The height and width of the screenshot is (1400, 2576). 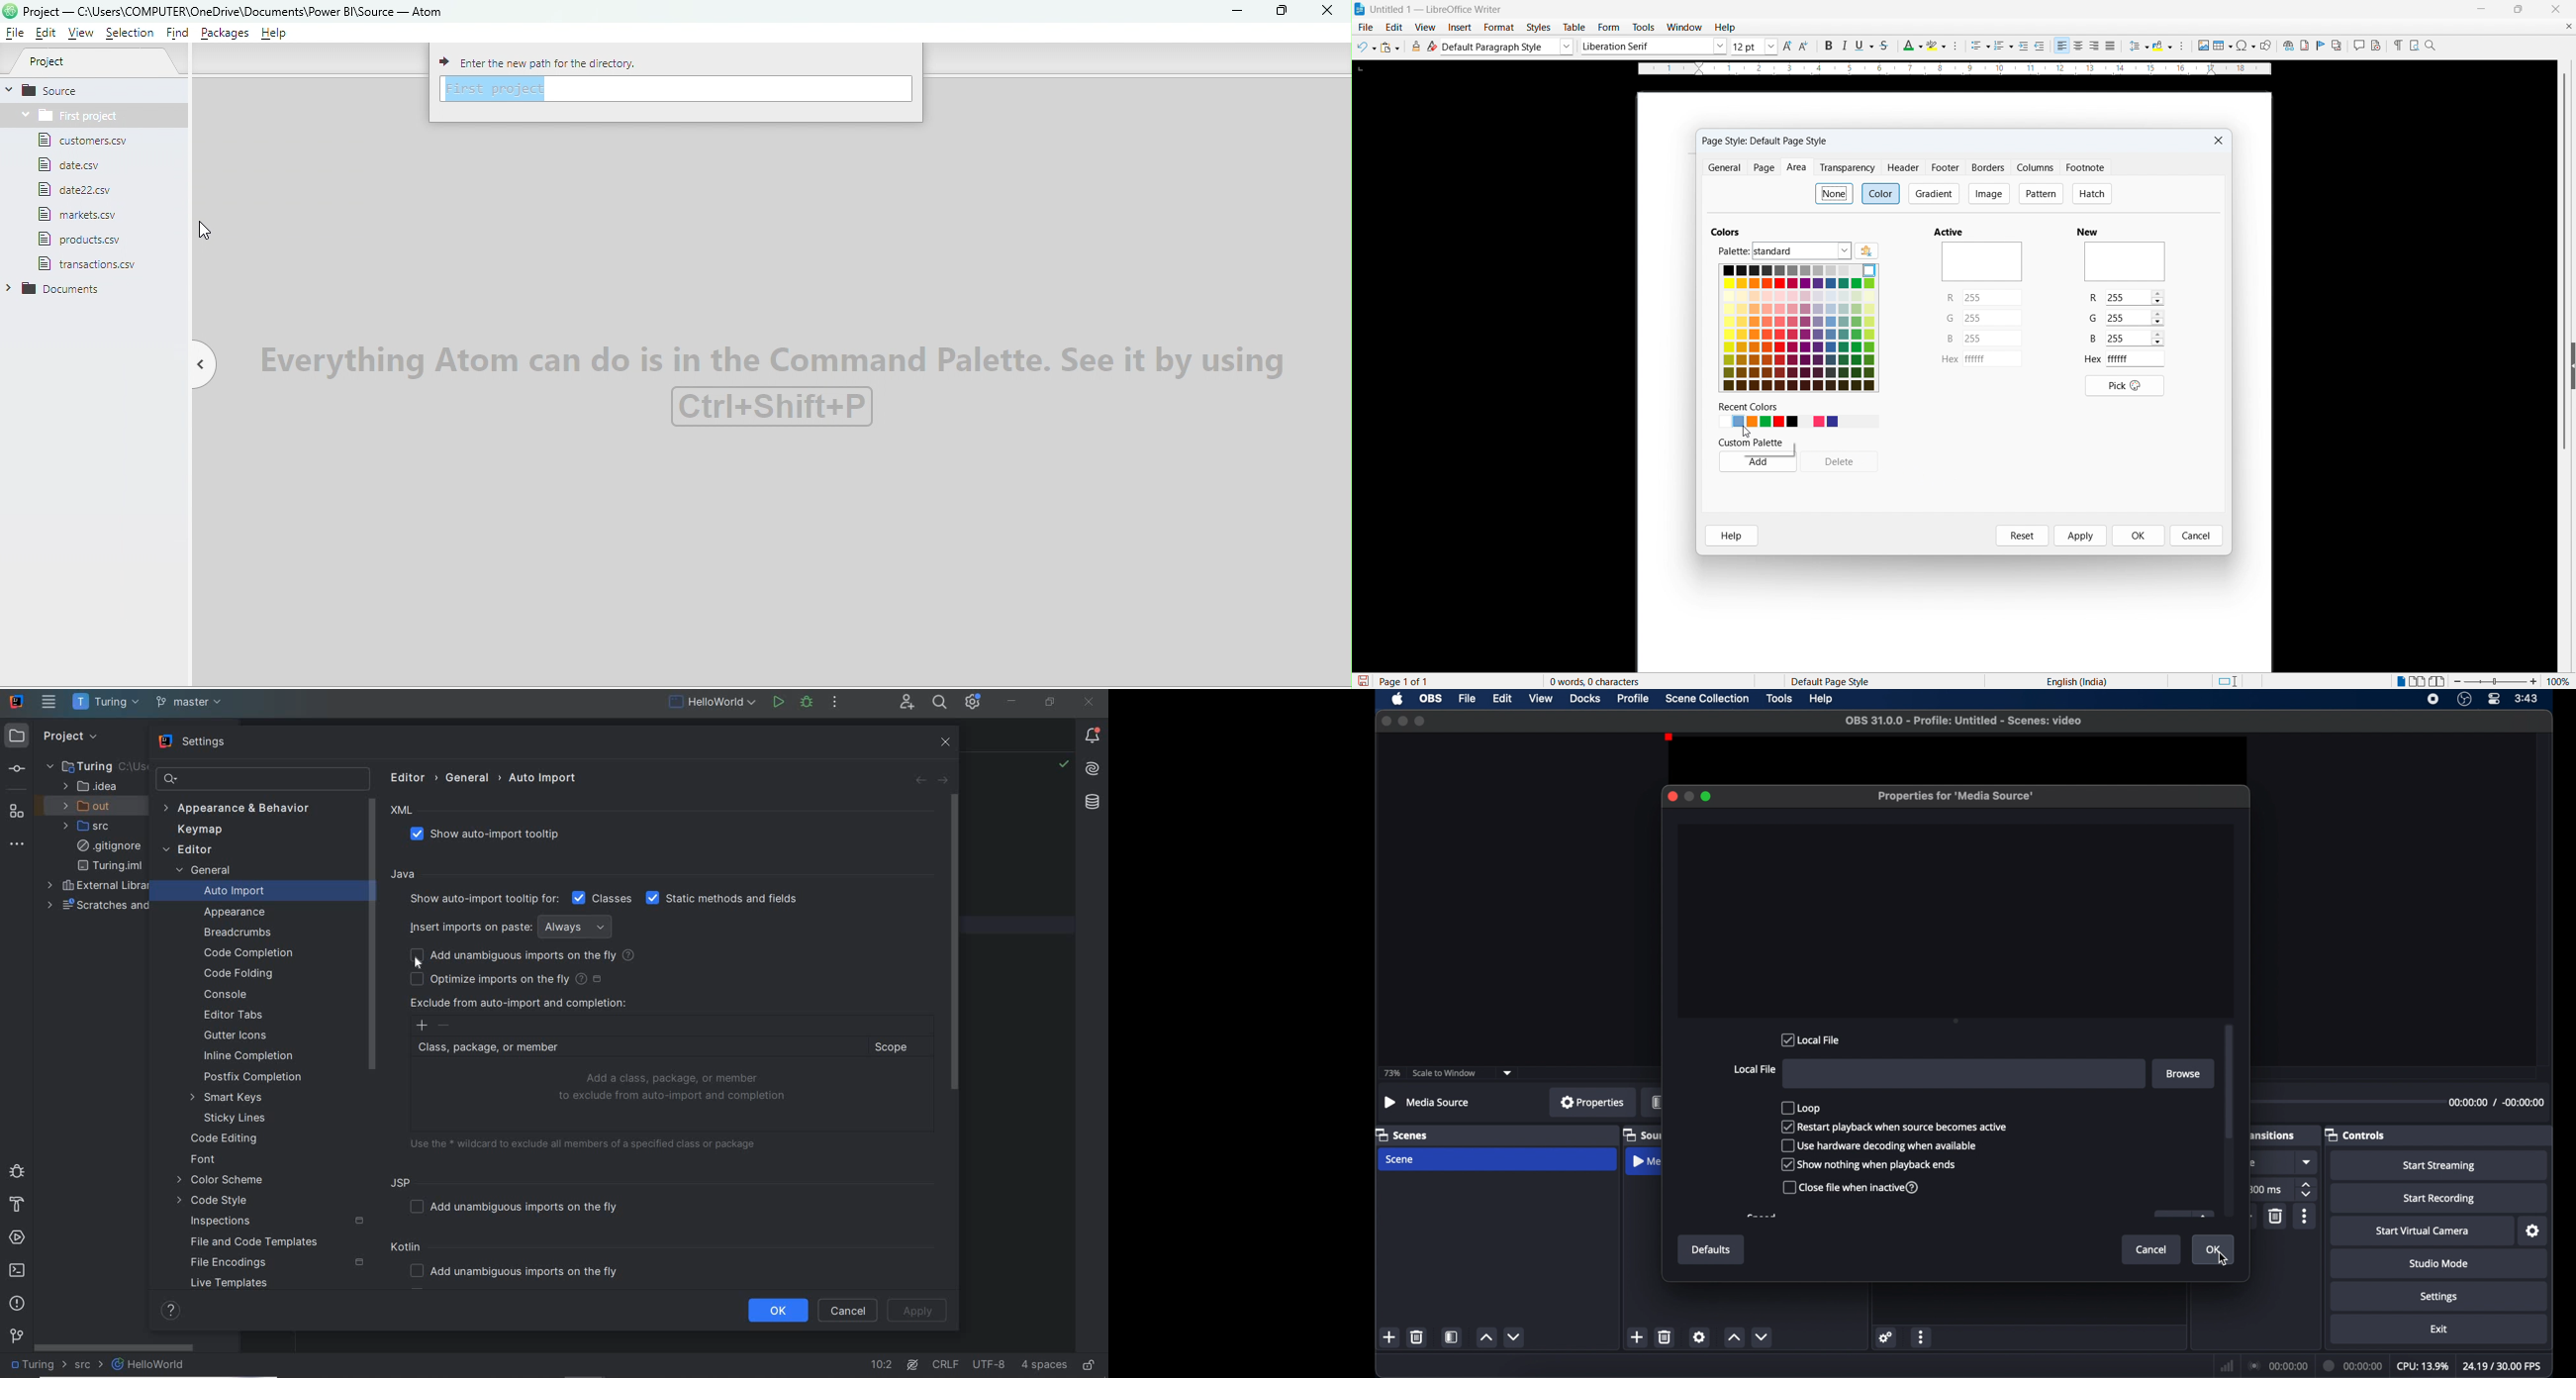 I want to click on Set font size , so click(x=1755, y=47).